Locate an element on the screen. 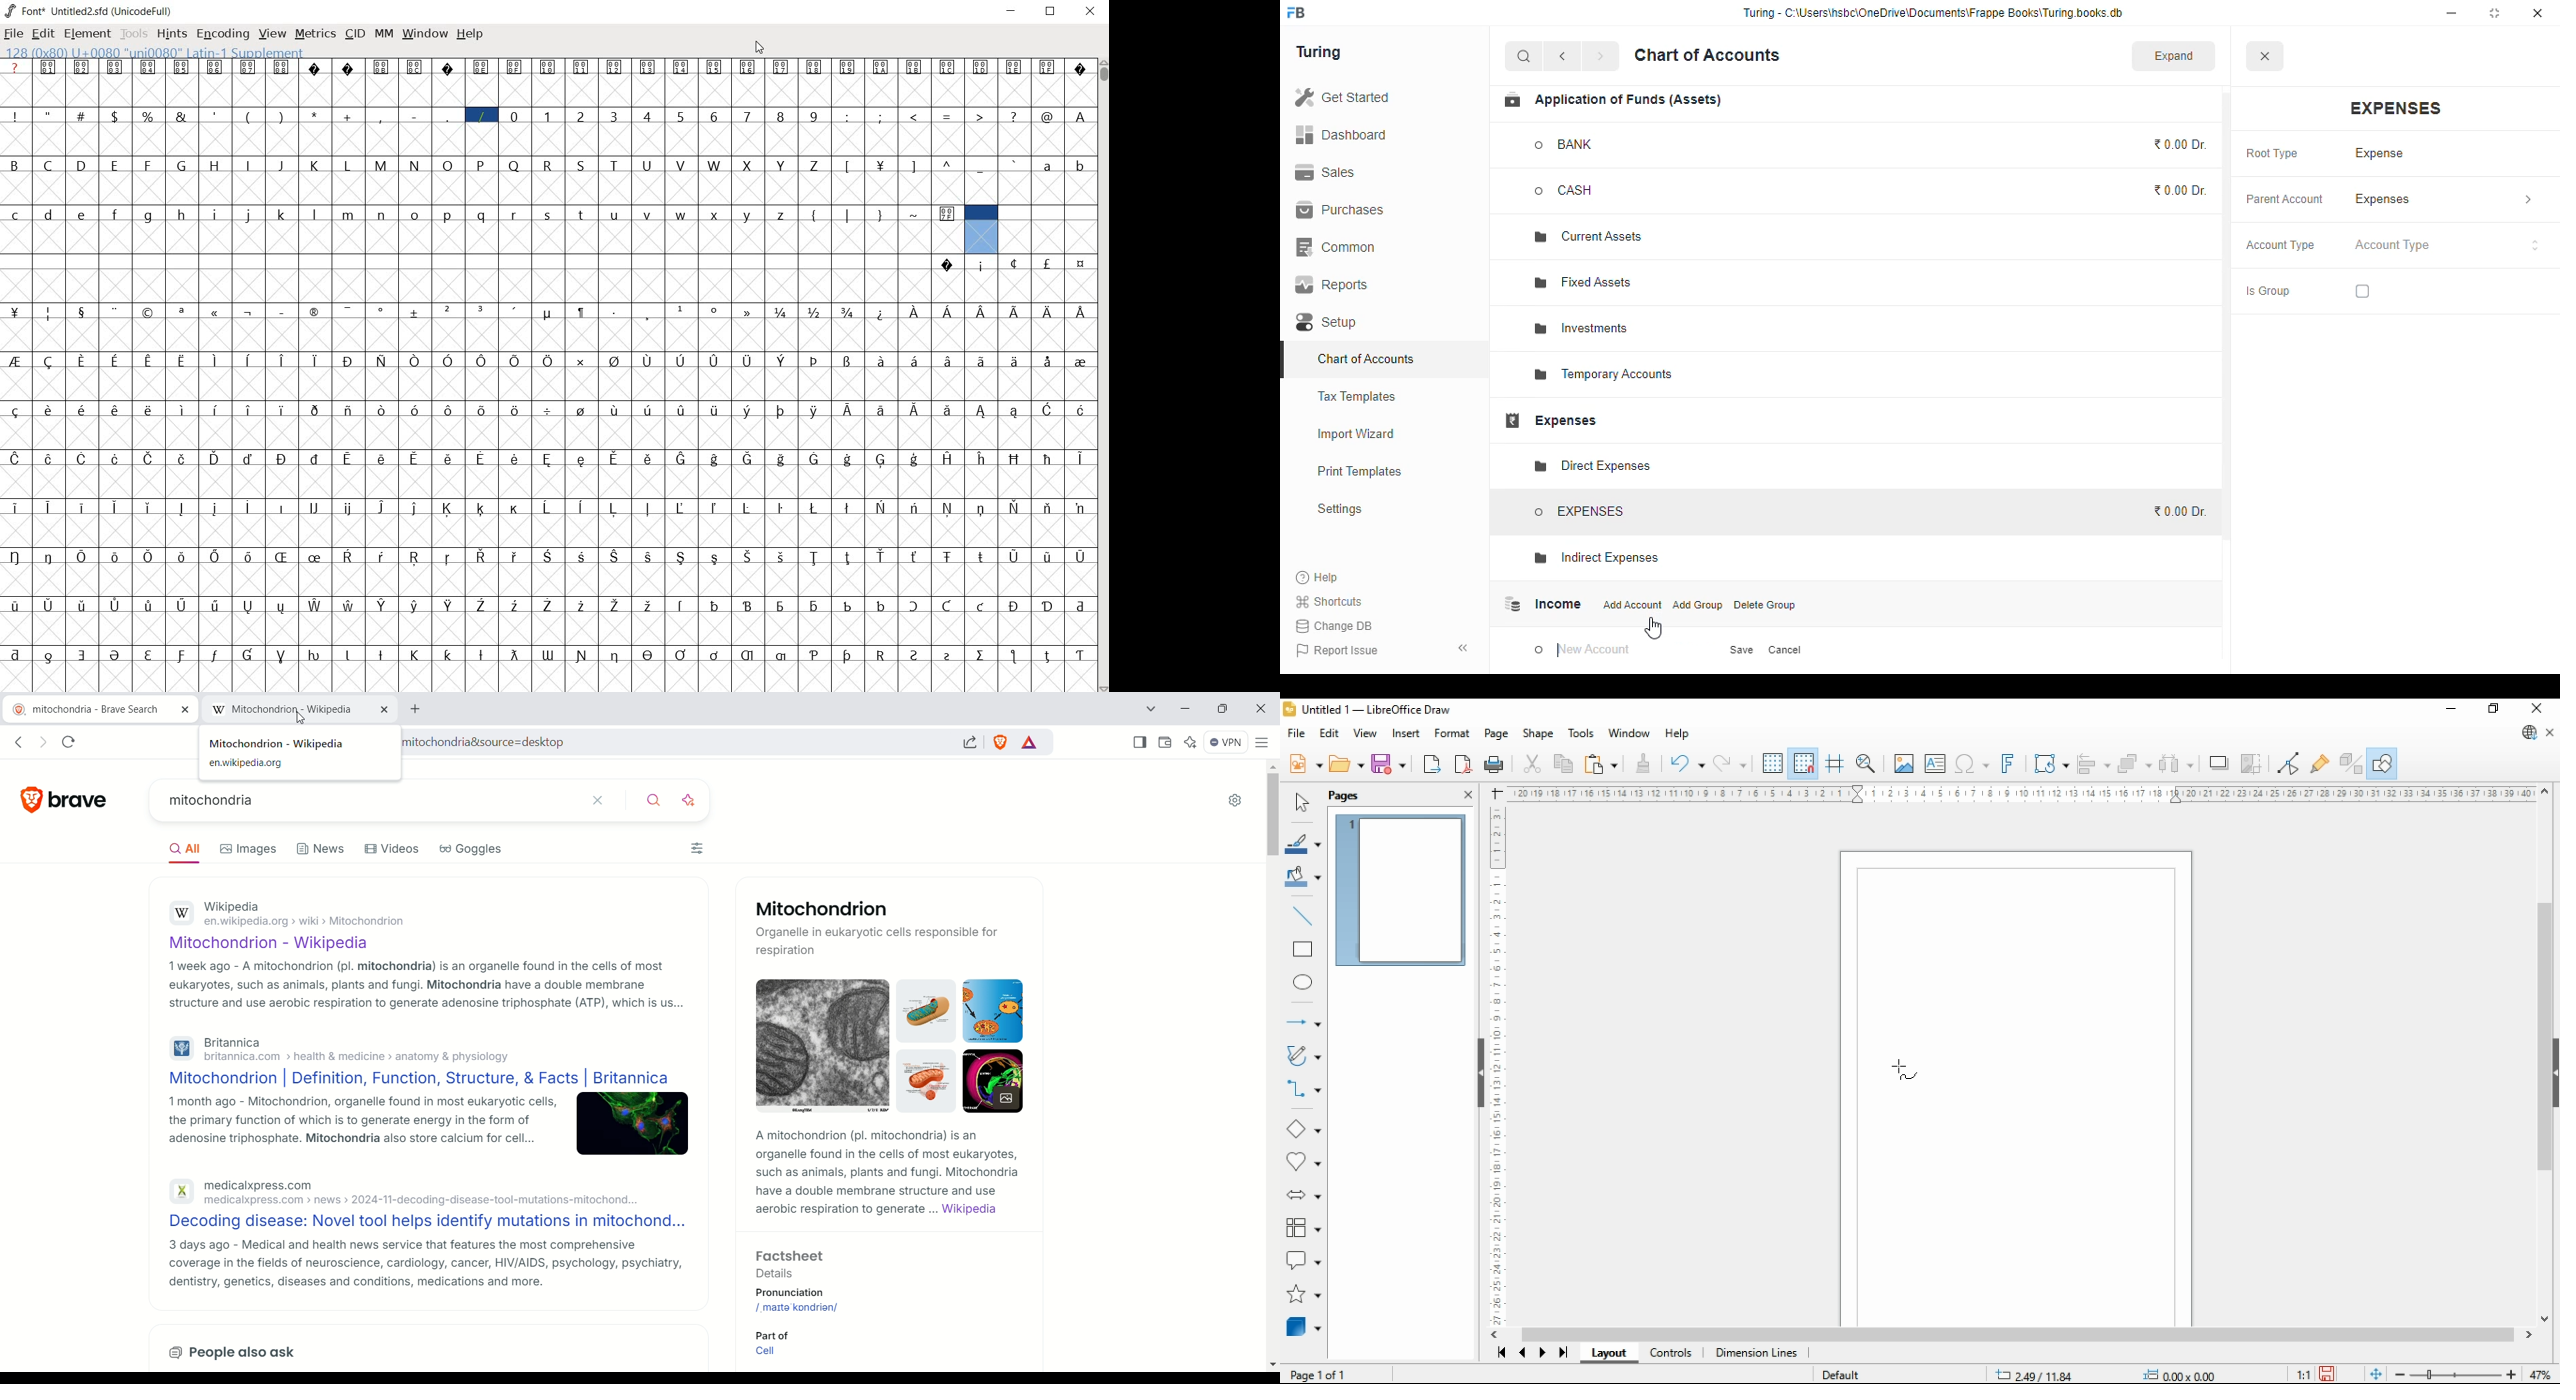 The image size is (2576, 1400). Symbol is located at coordinates (949, 508).